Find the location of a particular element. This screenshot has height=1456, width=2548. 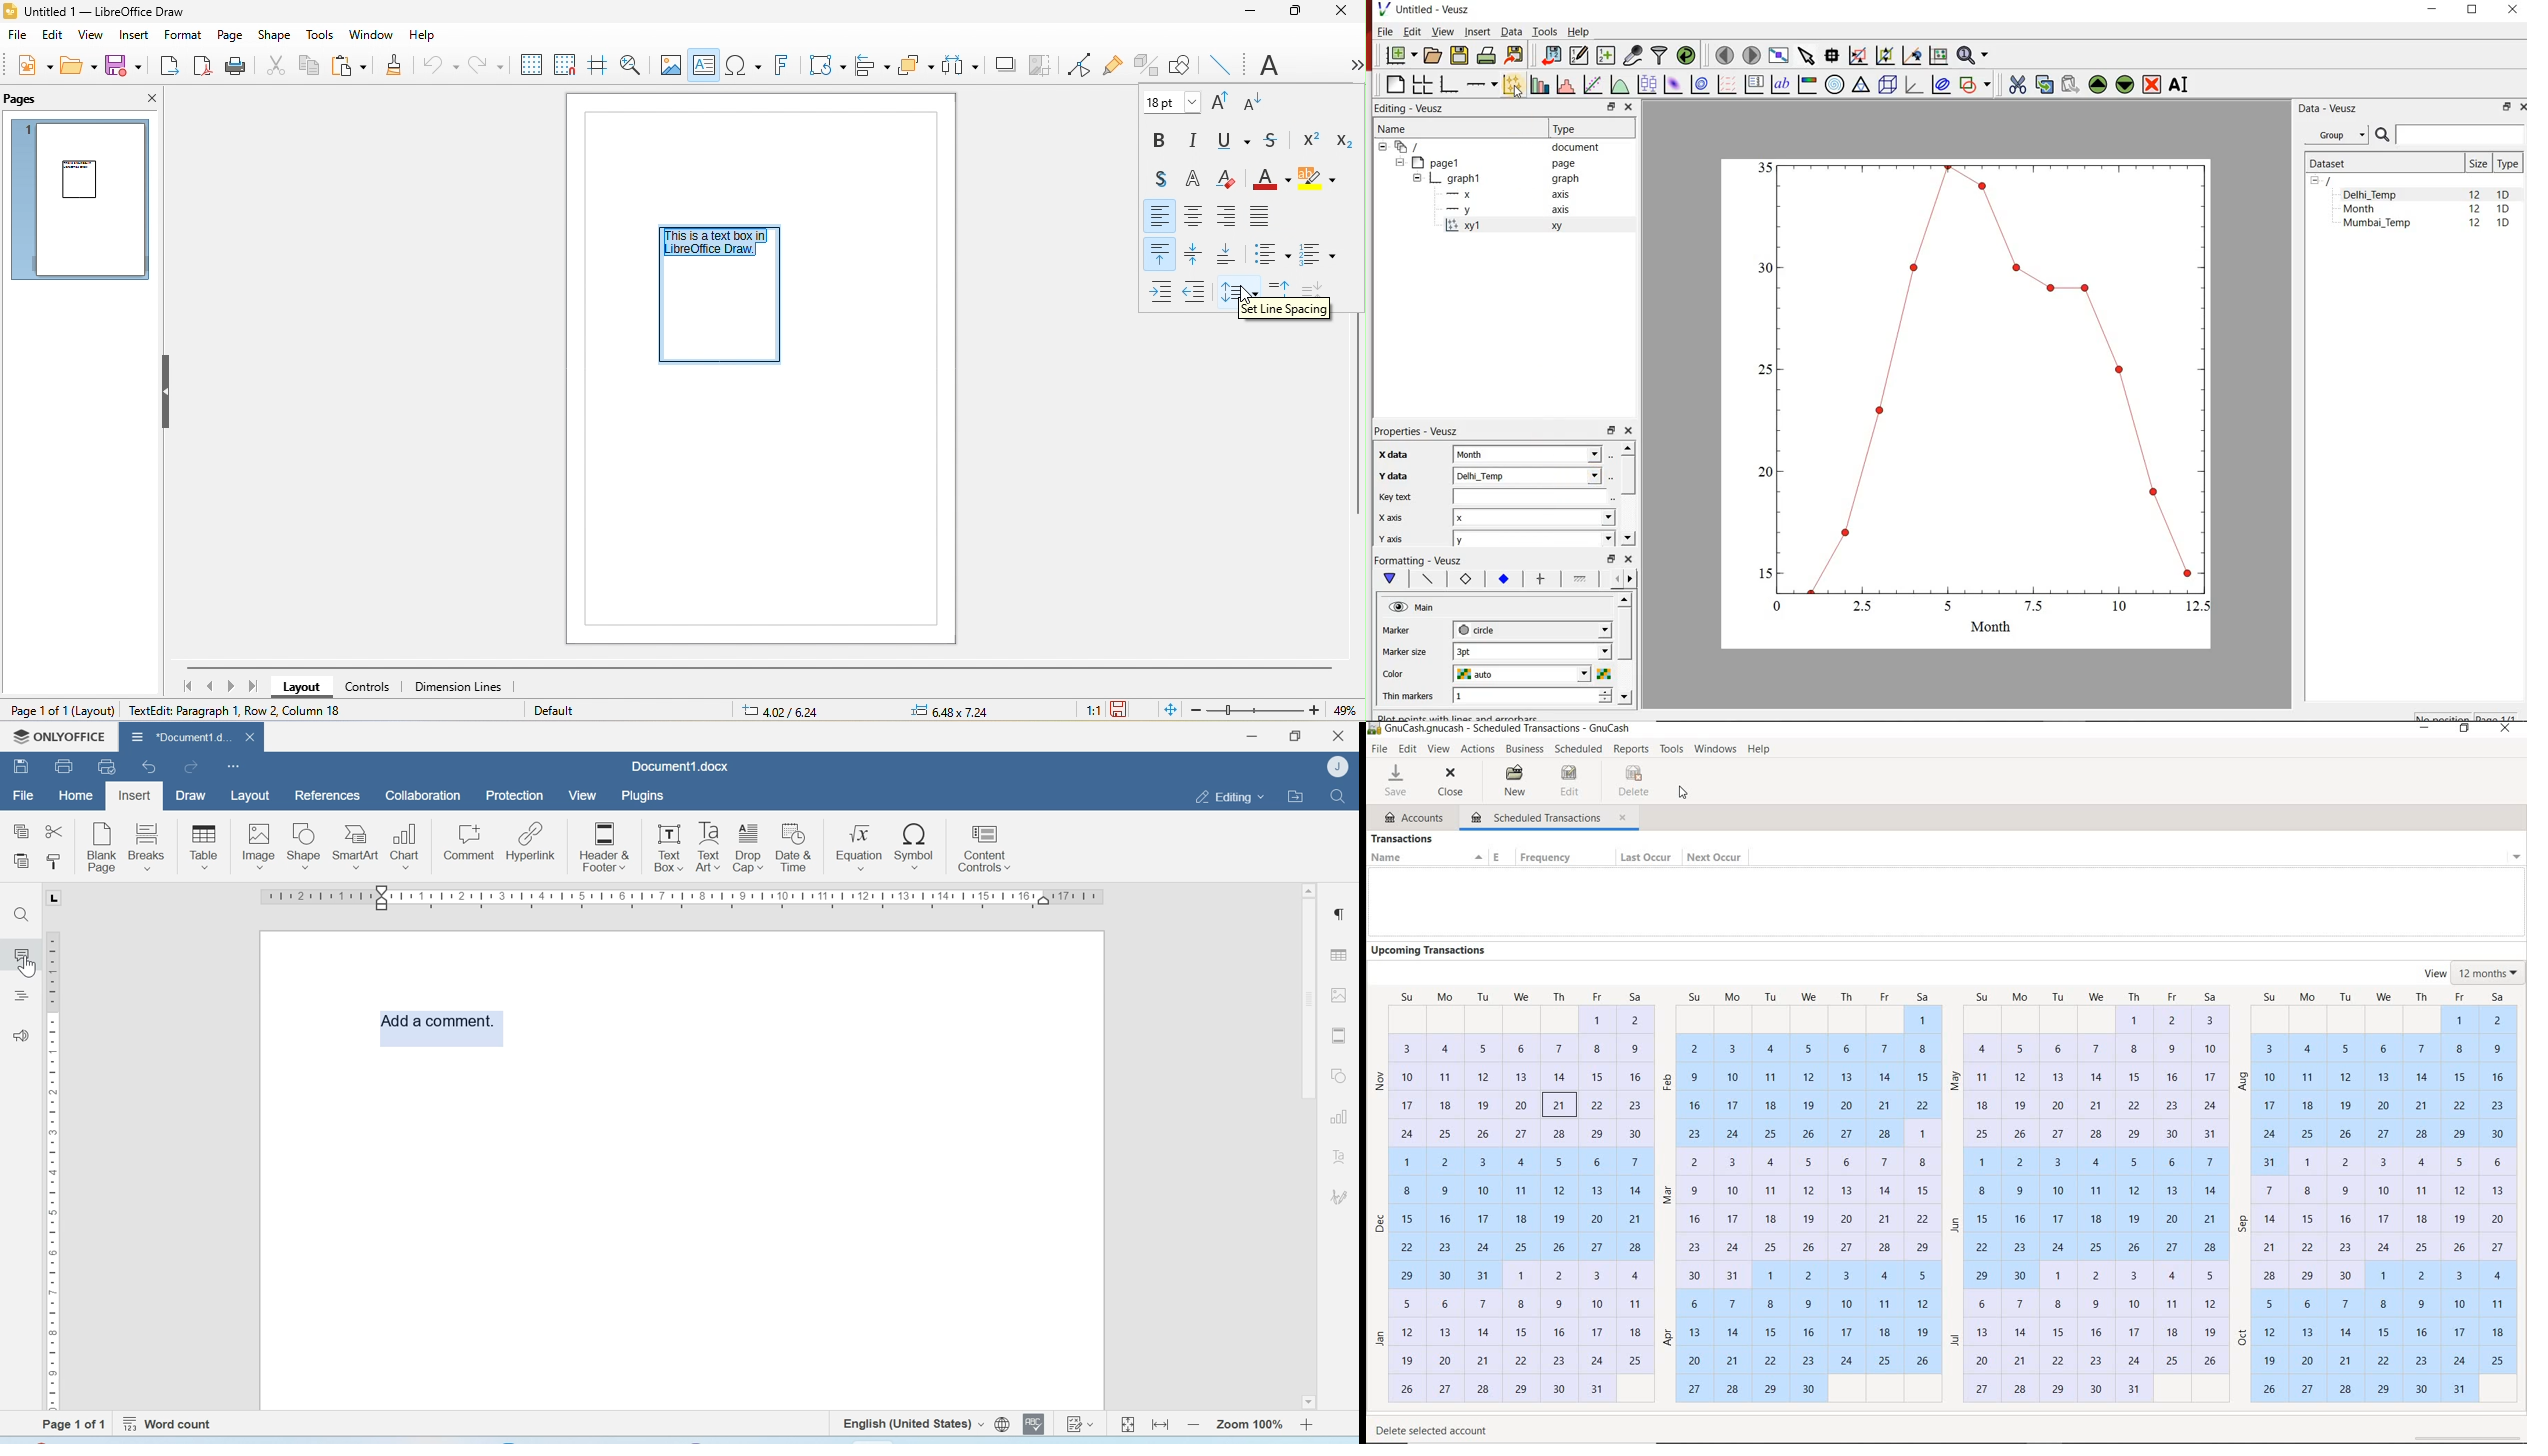

next page is located at coordinates (231, 686).